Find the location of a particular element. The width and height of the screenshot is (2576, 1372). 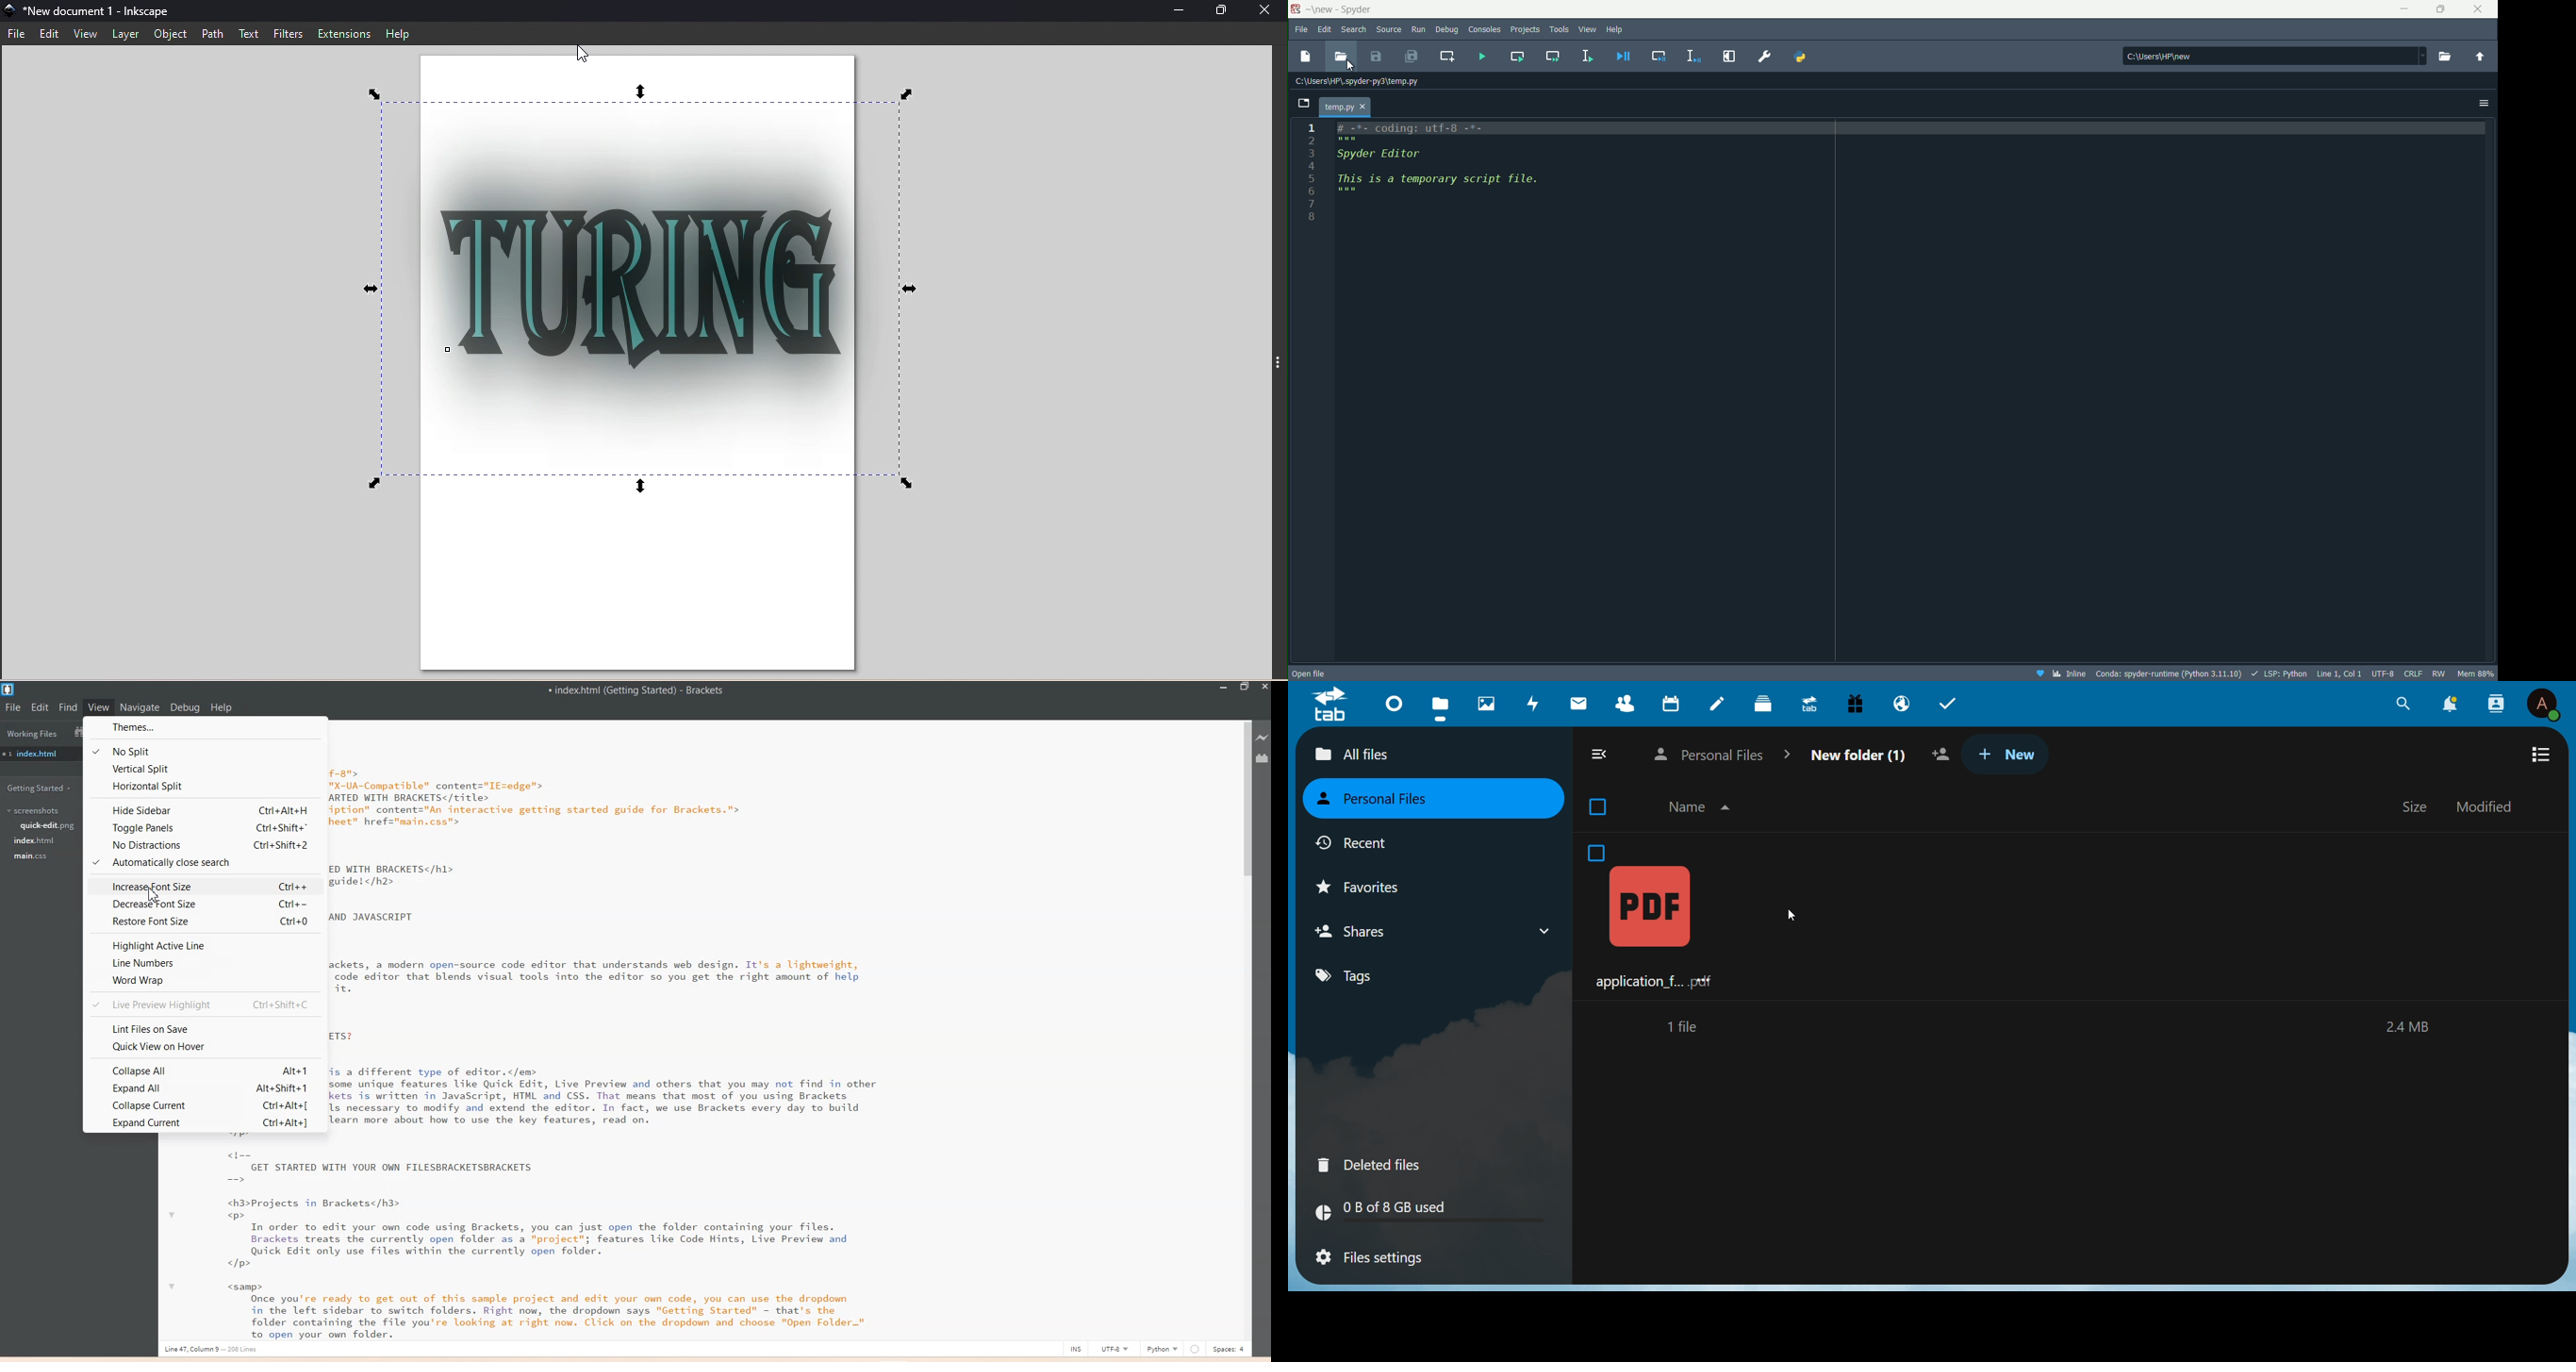

free trial is located at coordinates (1856, 702).